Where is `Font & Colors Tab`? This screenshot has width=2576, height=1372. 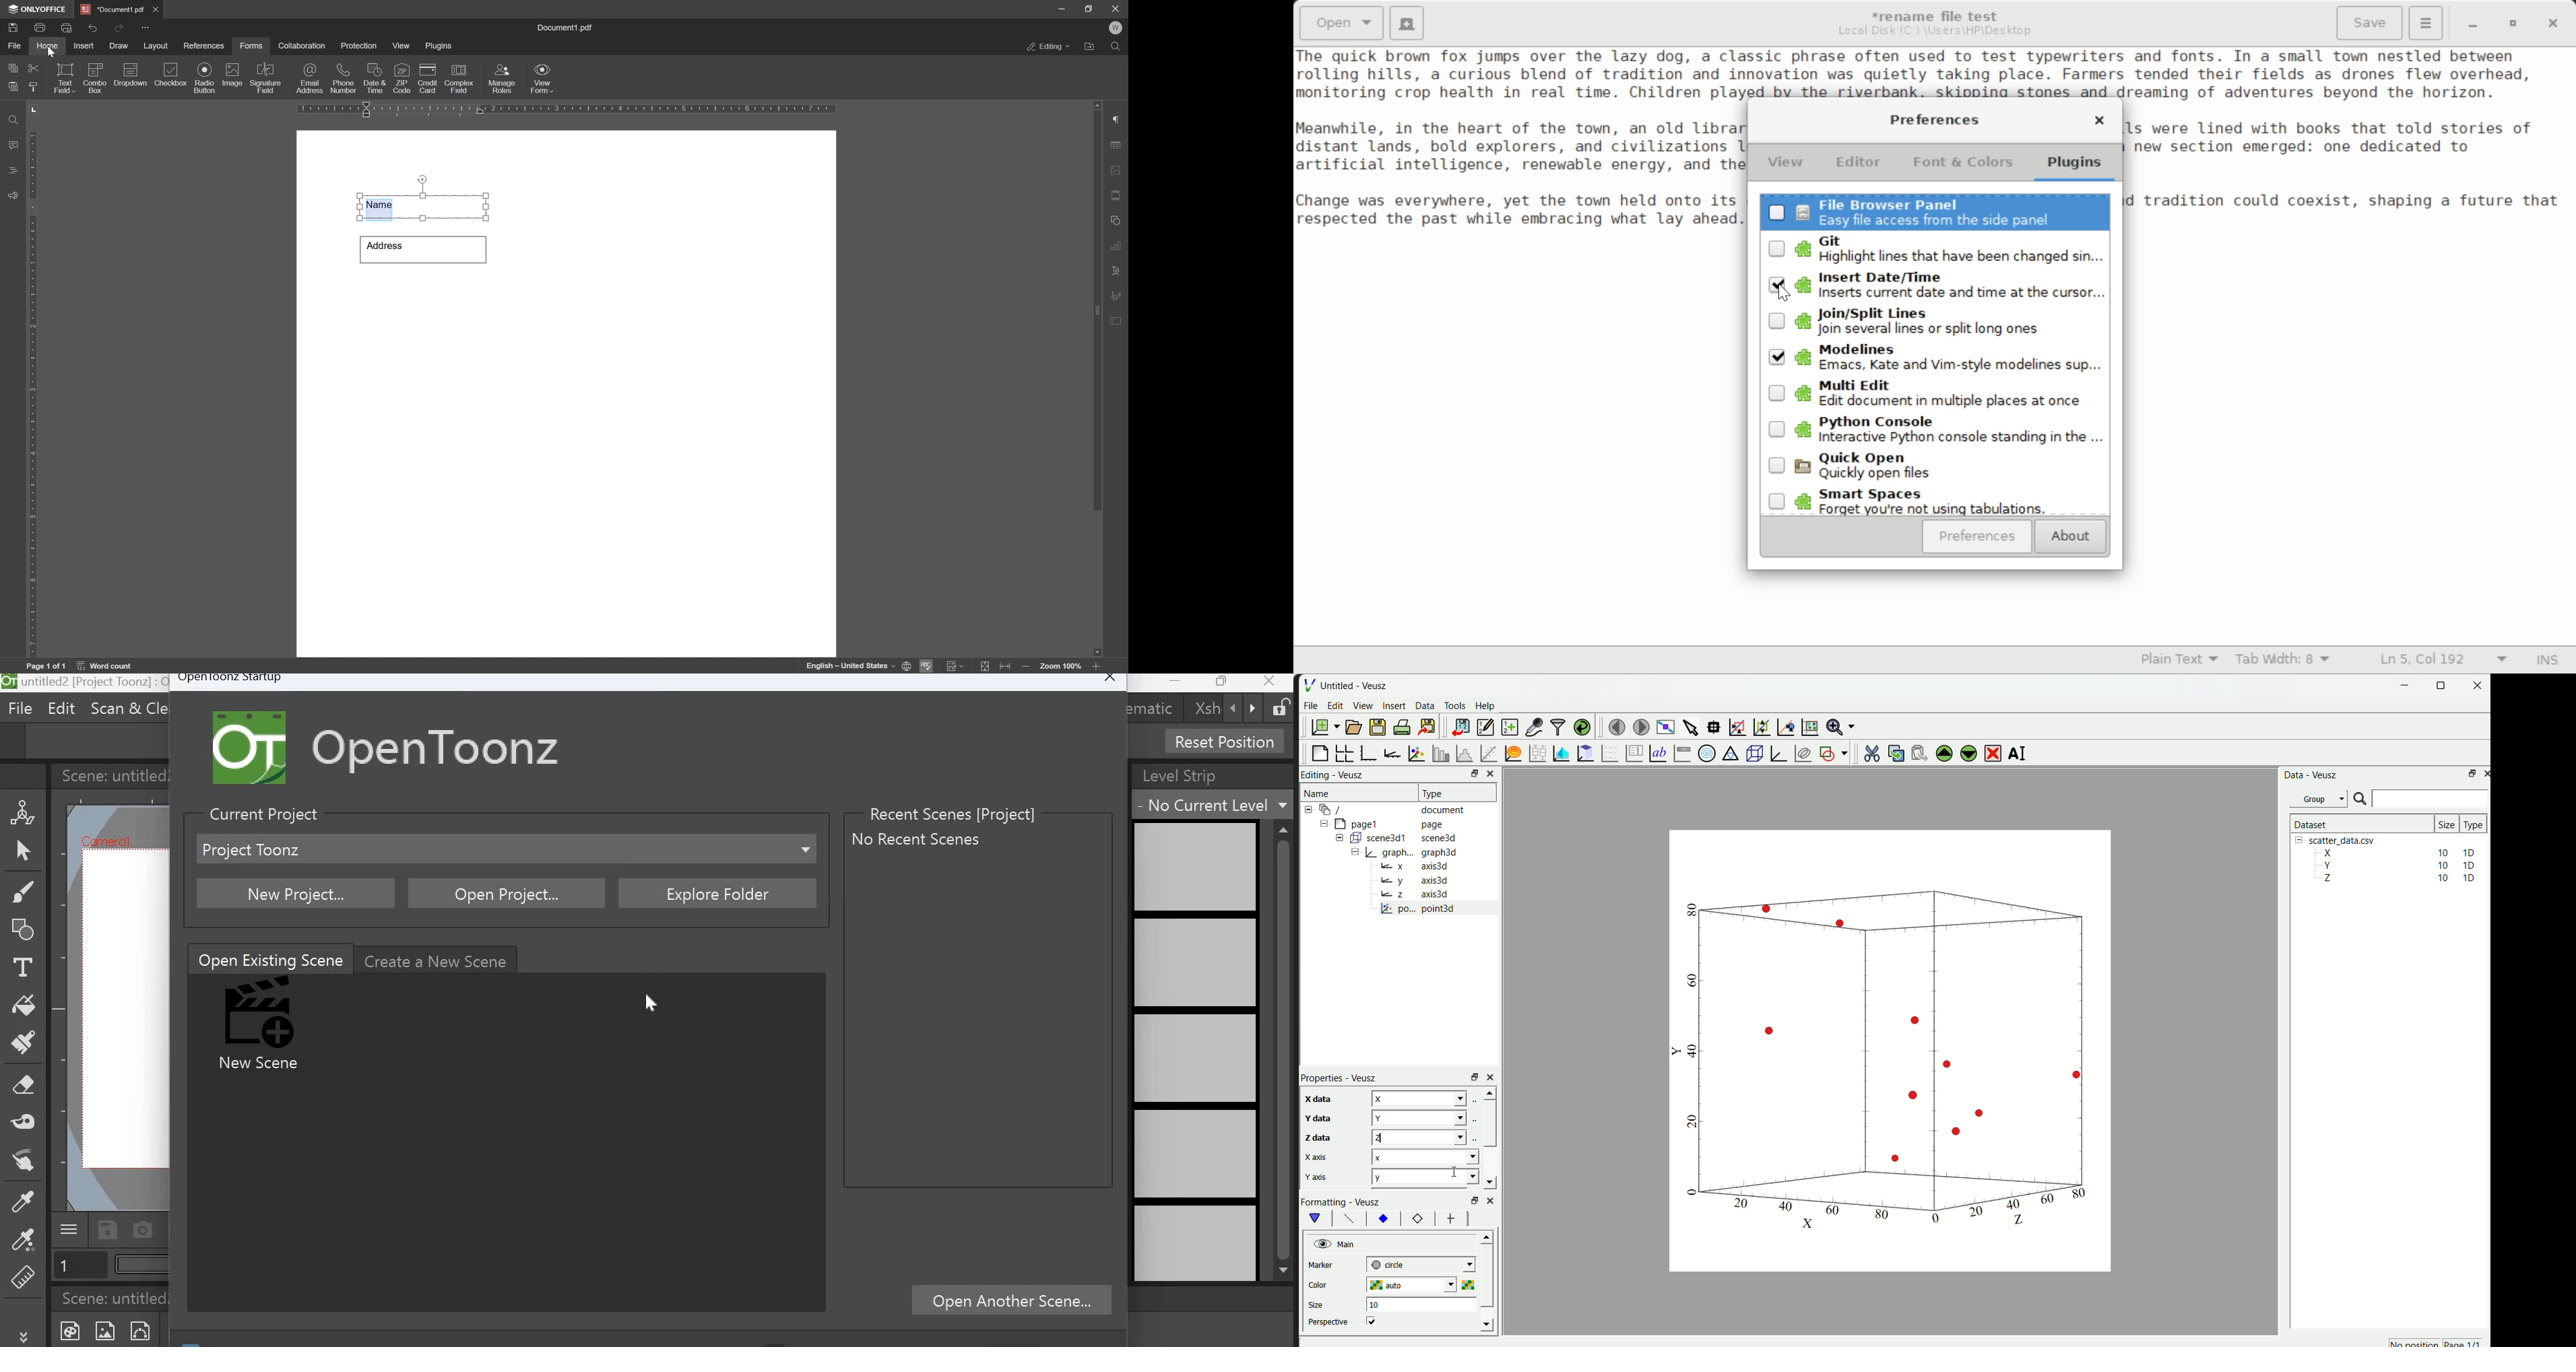
Font & Colors Tab is located at coordinates (1963, 167).